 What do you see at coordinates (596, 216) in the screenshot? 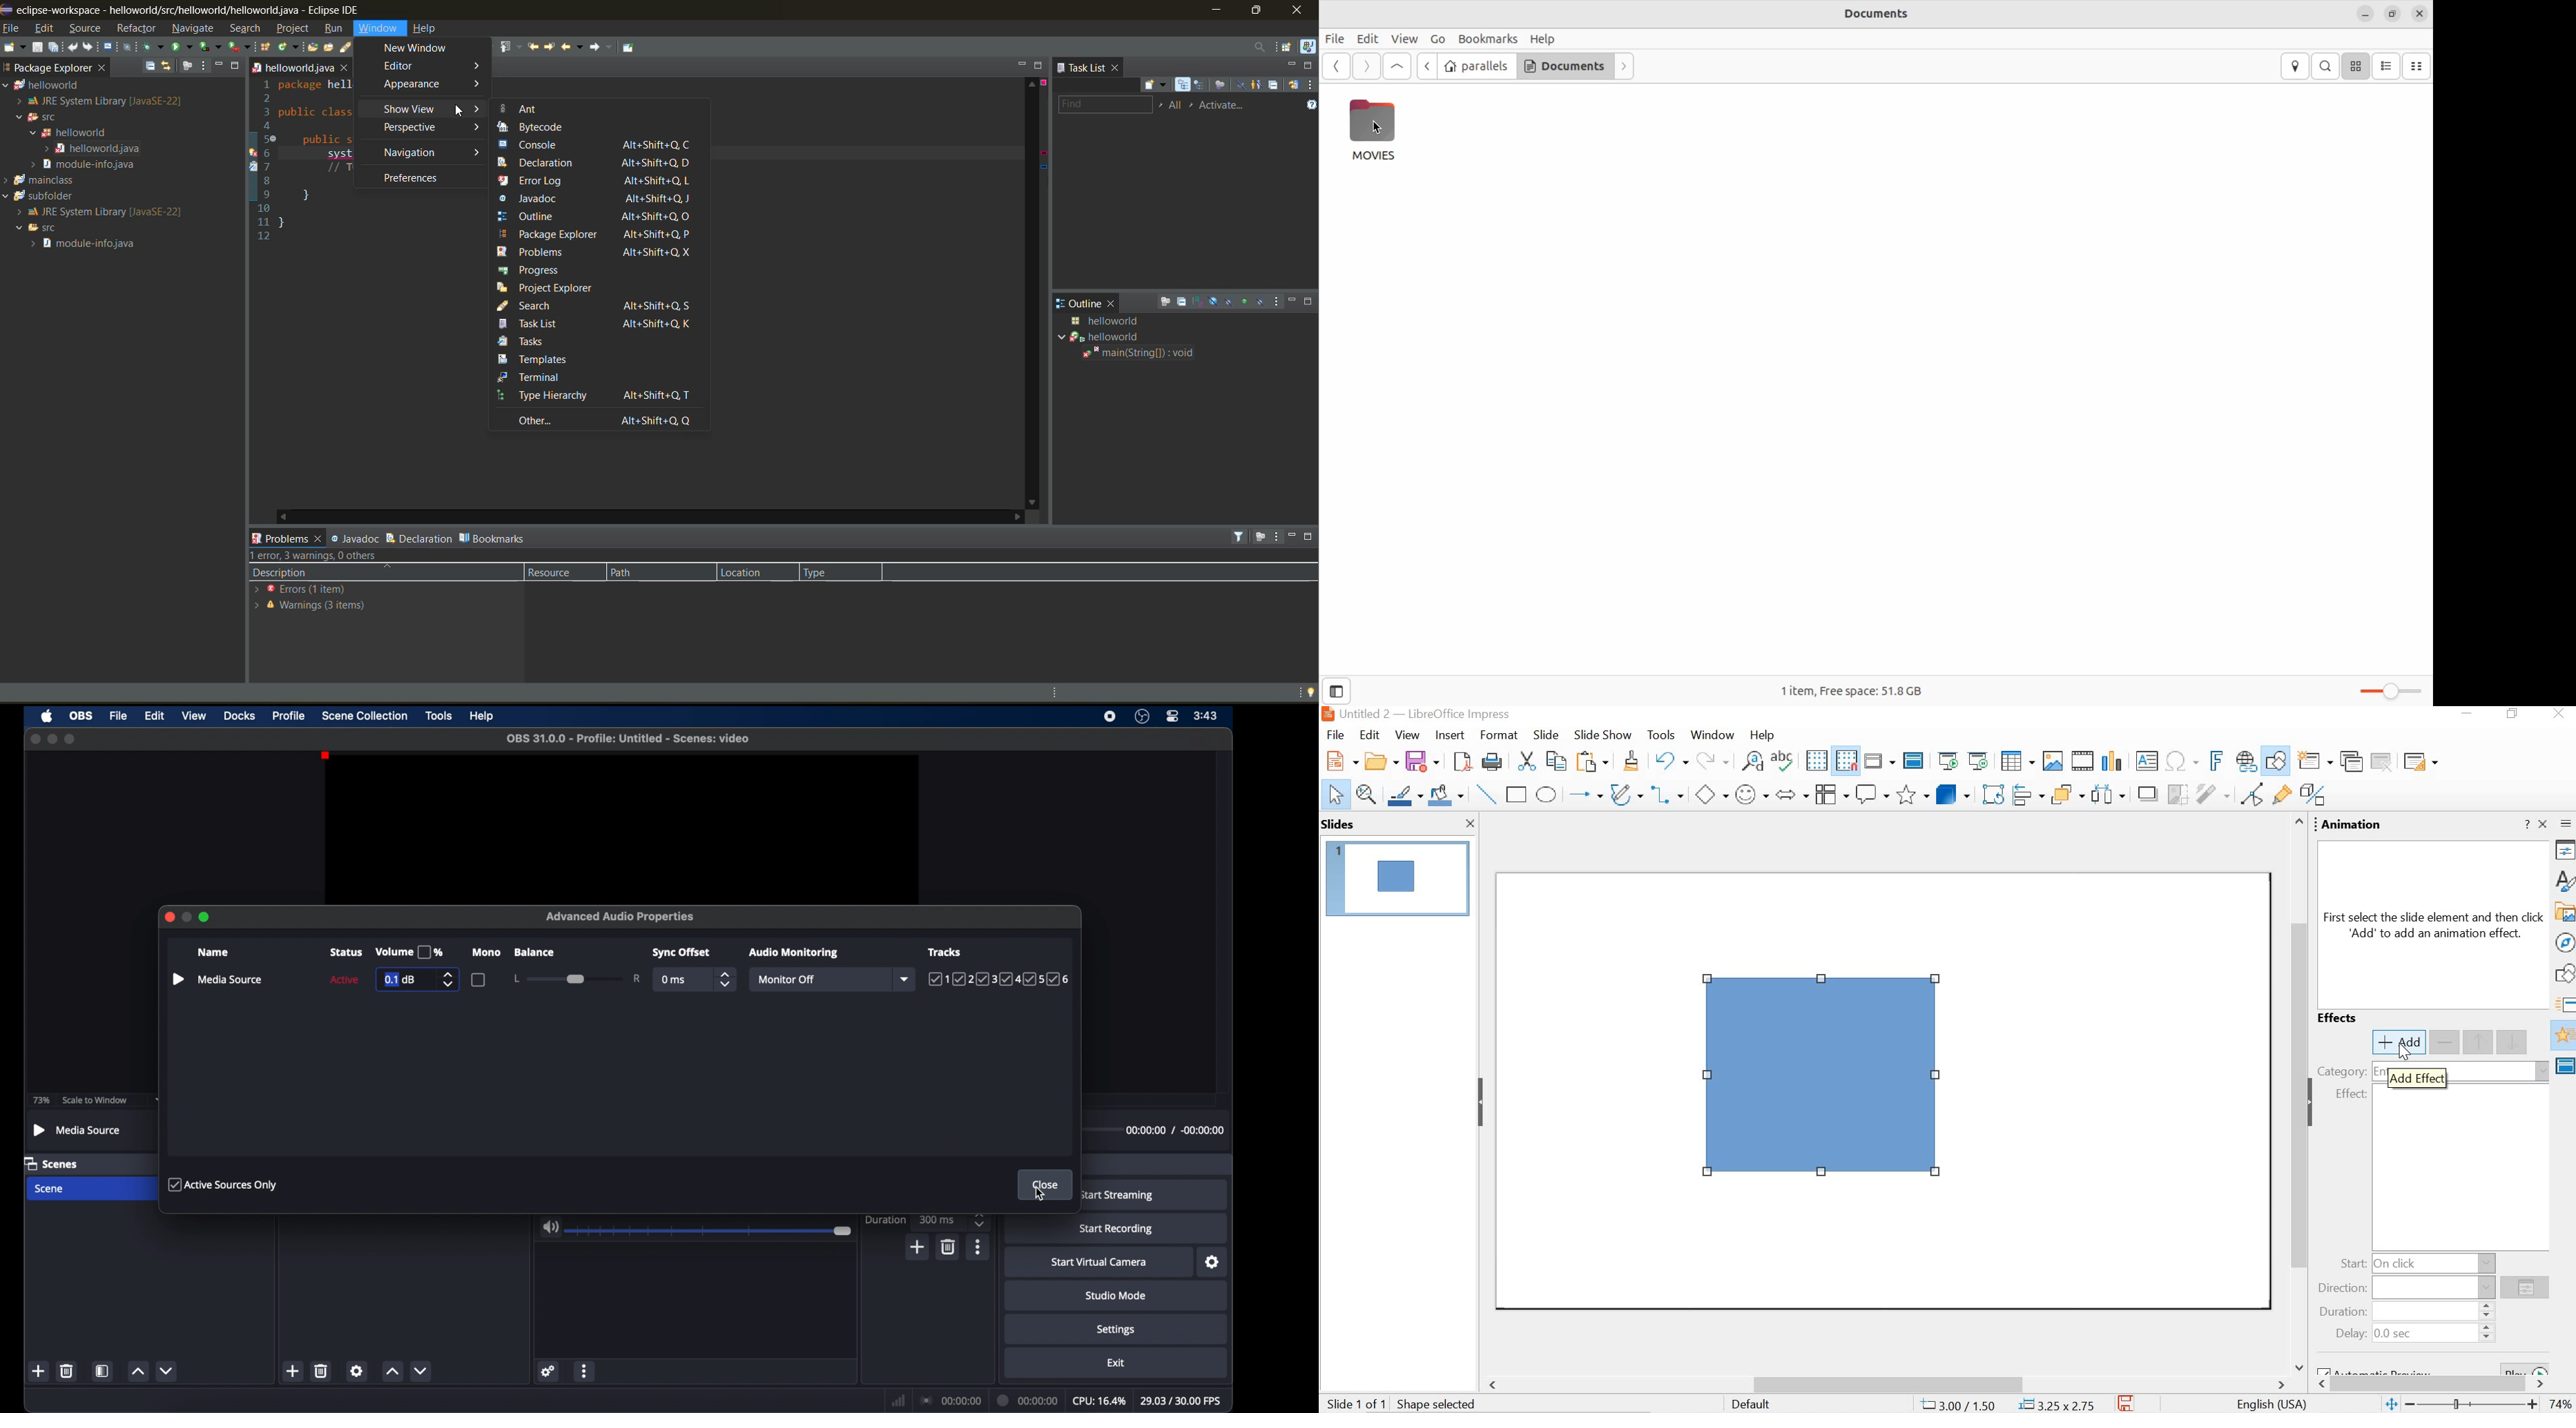
I see `outline` at bounding box center [596, 216].